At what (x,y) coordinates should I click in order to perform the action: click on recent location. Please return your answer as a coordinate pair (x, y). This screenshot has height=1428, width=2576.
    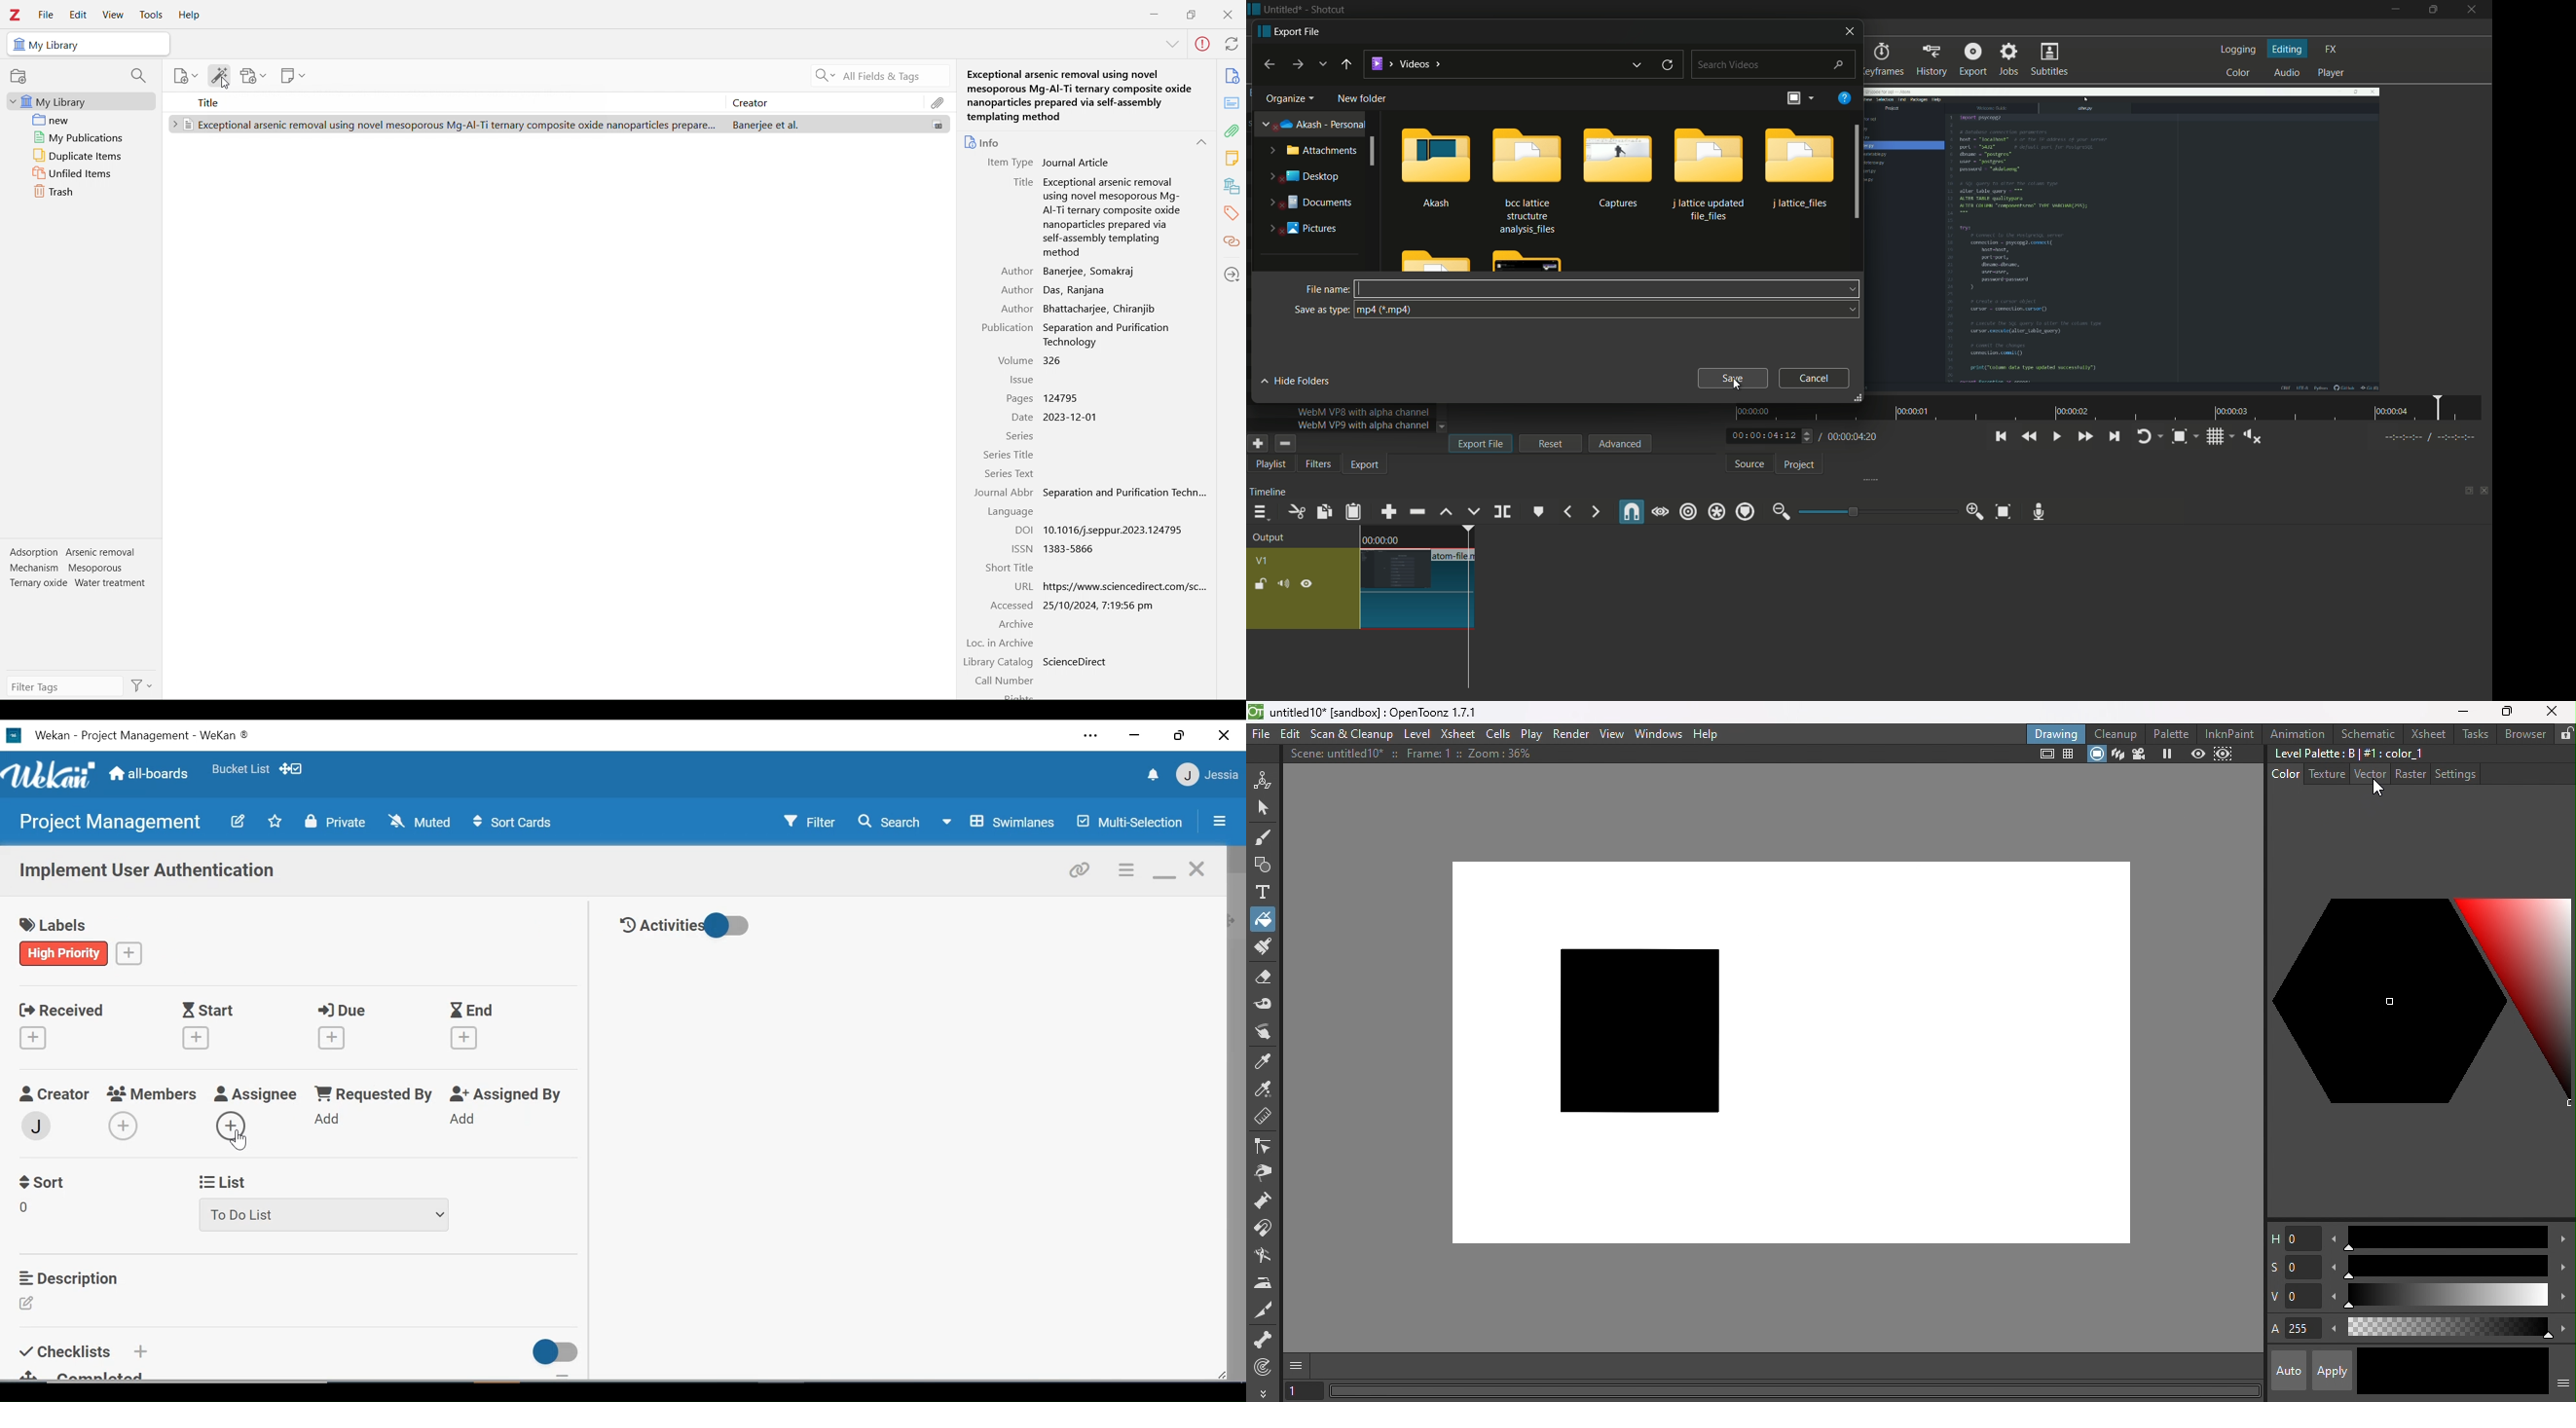
    Looking at the image, I should click on (1322, 64).